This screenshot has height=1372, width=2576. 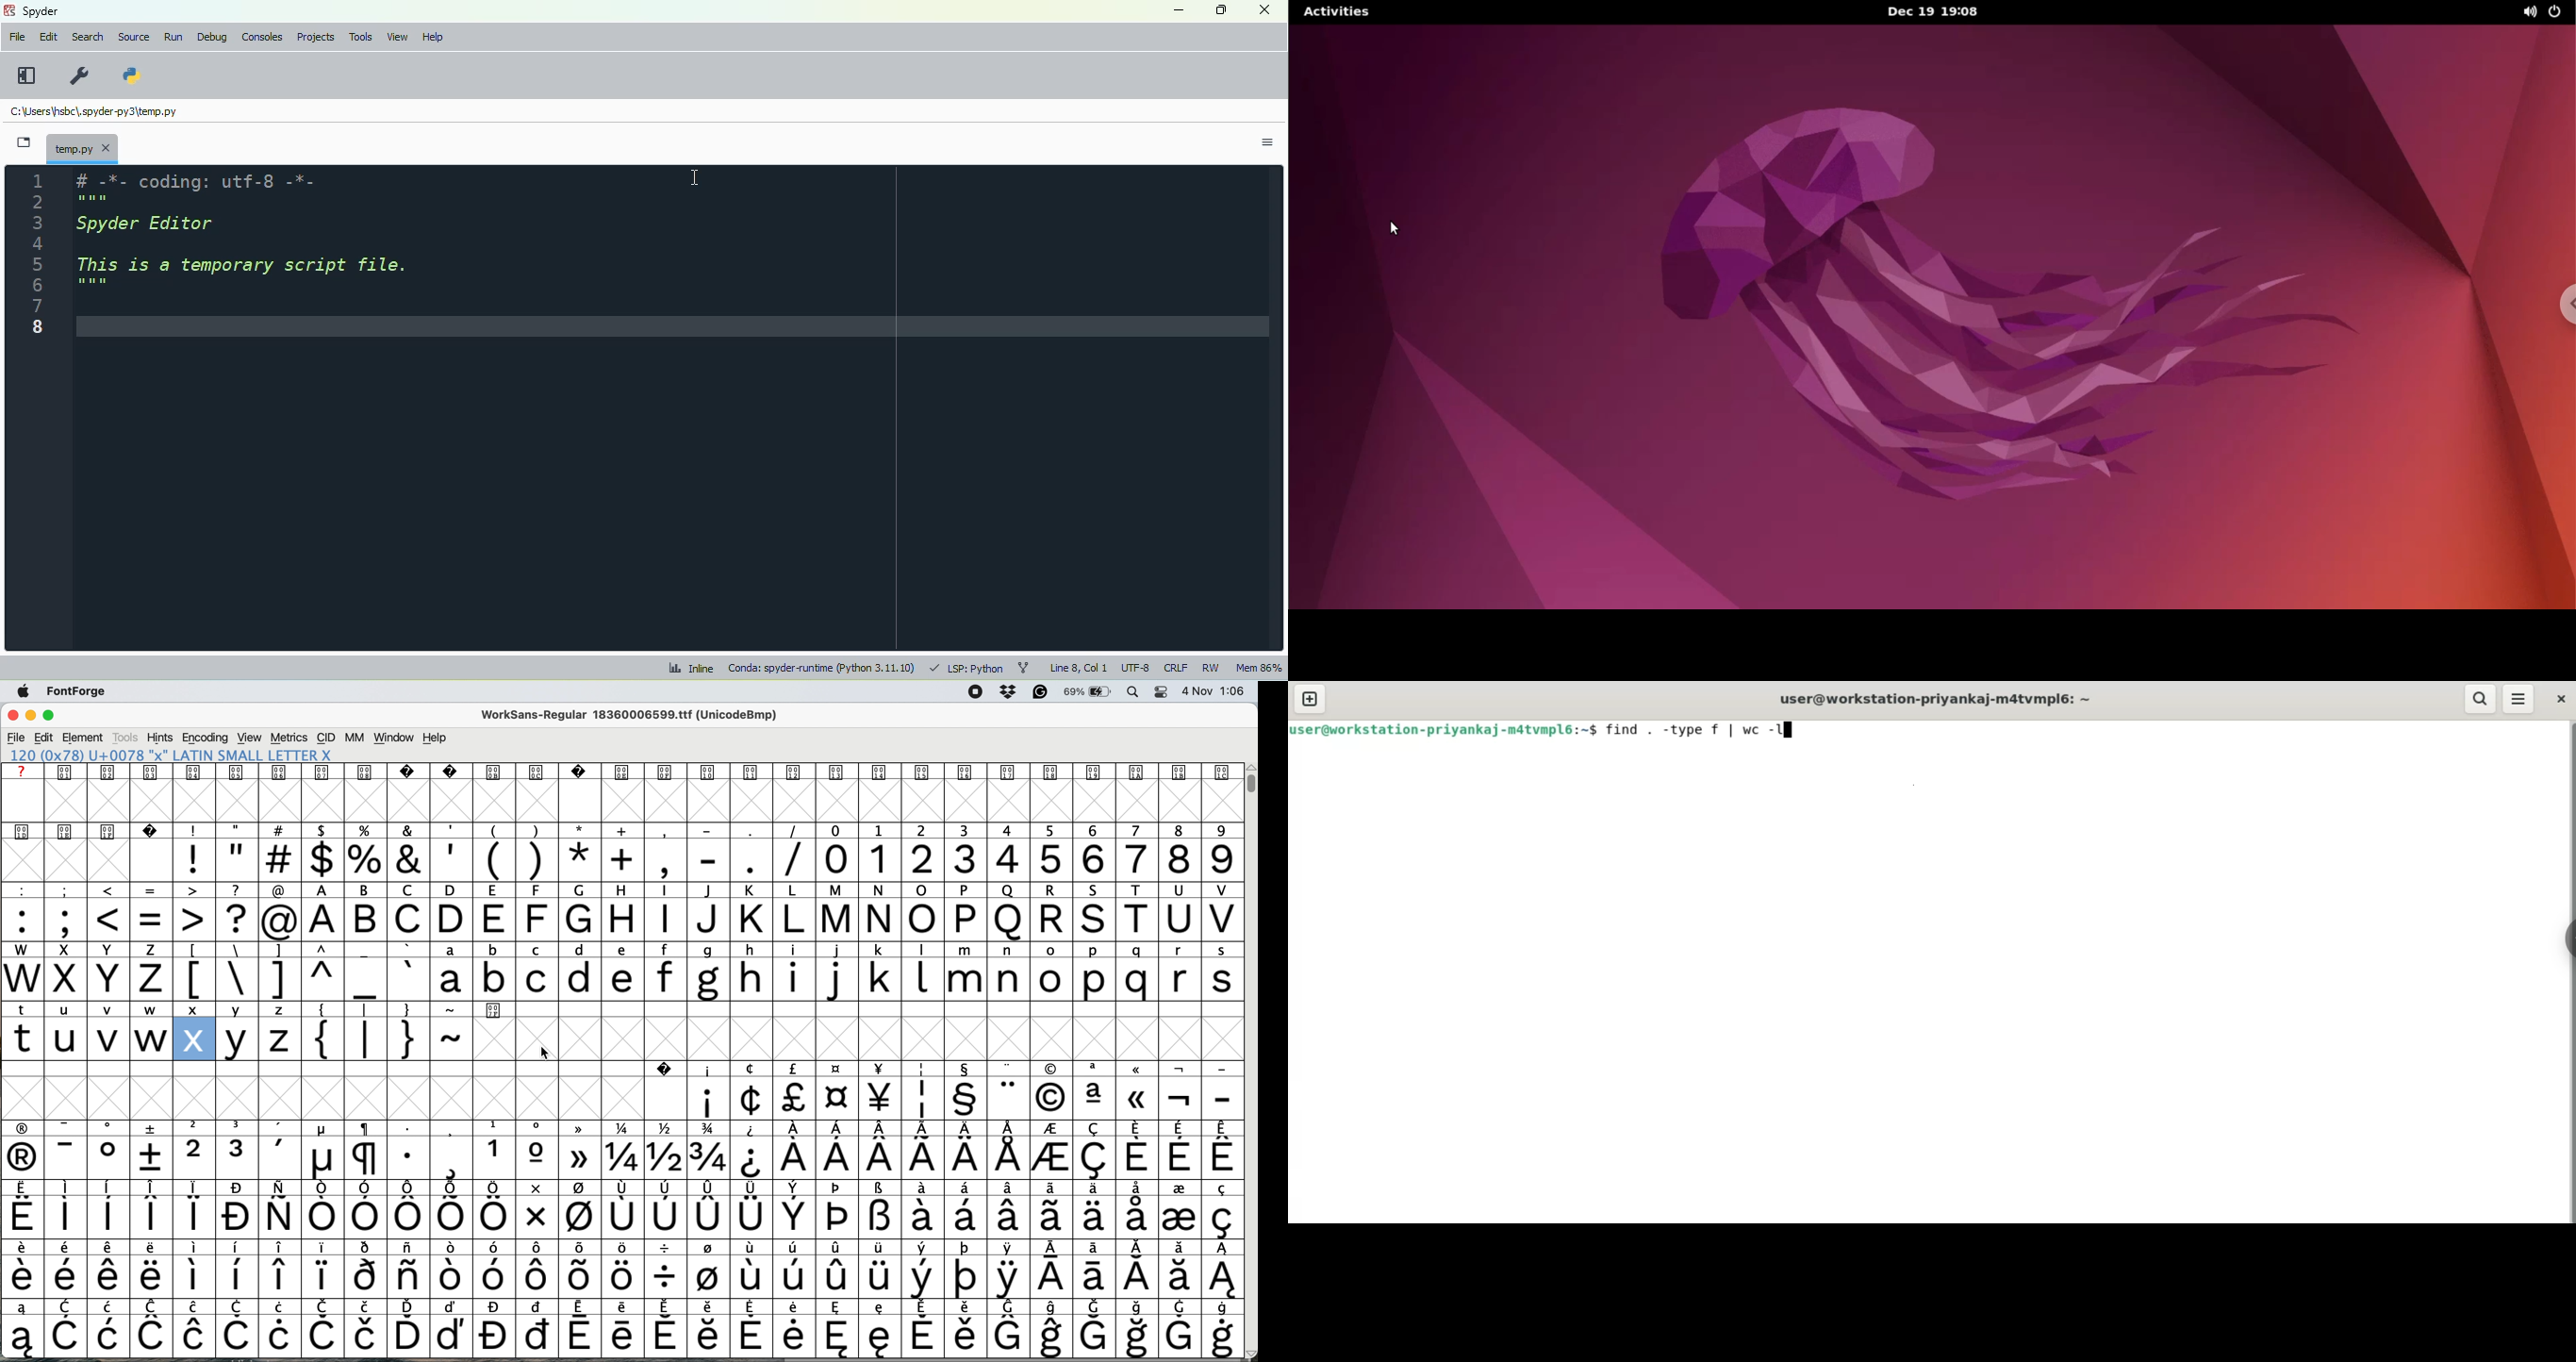 What do you see at coordinates (88, 37) in the screenshot?
I see `search` at bounding box center [88, 37].